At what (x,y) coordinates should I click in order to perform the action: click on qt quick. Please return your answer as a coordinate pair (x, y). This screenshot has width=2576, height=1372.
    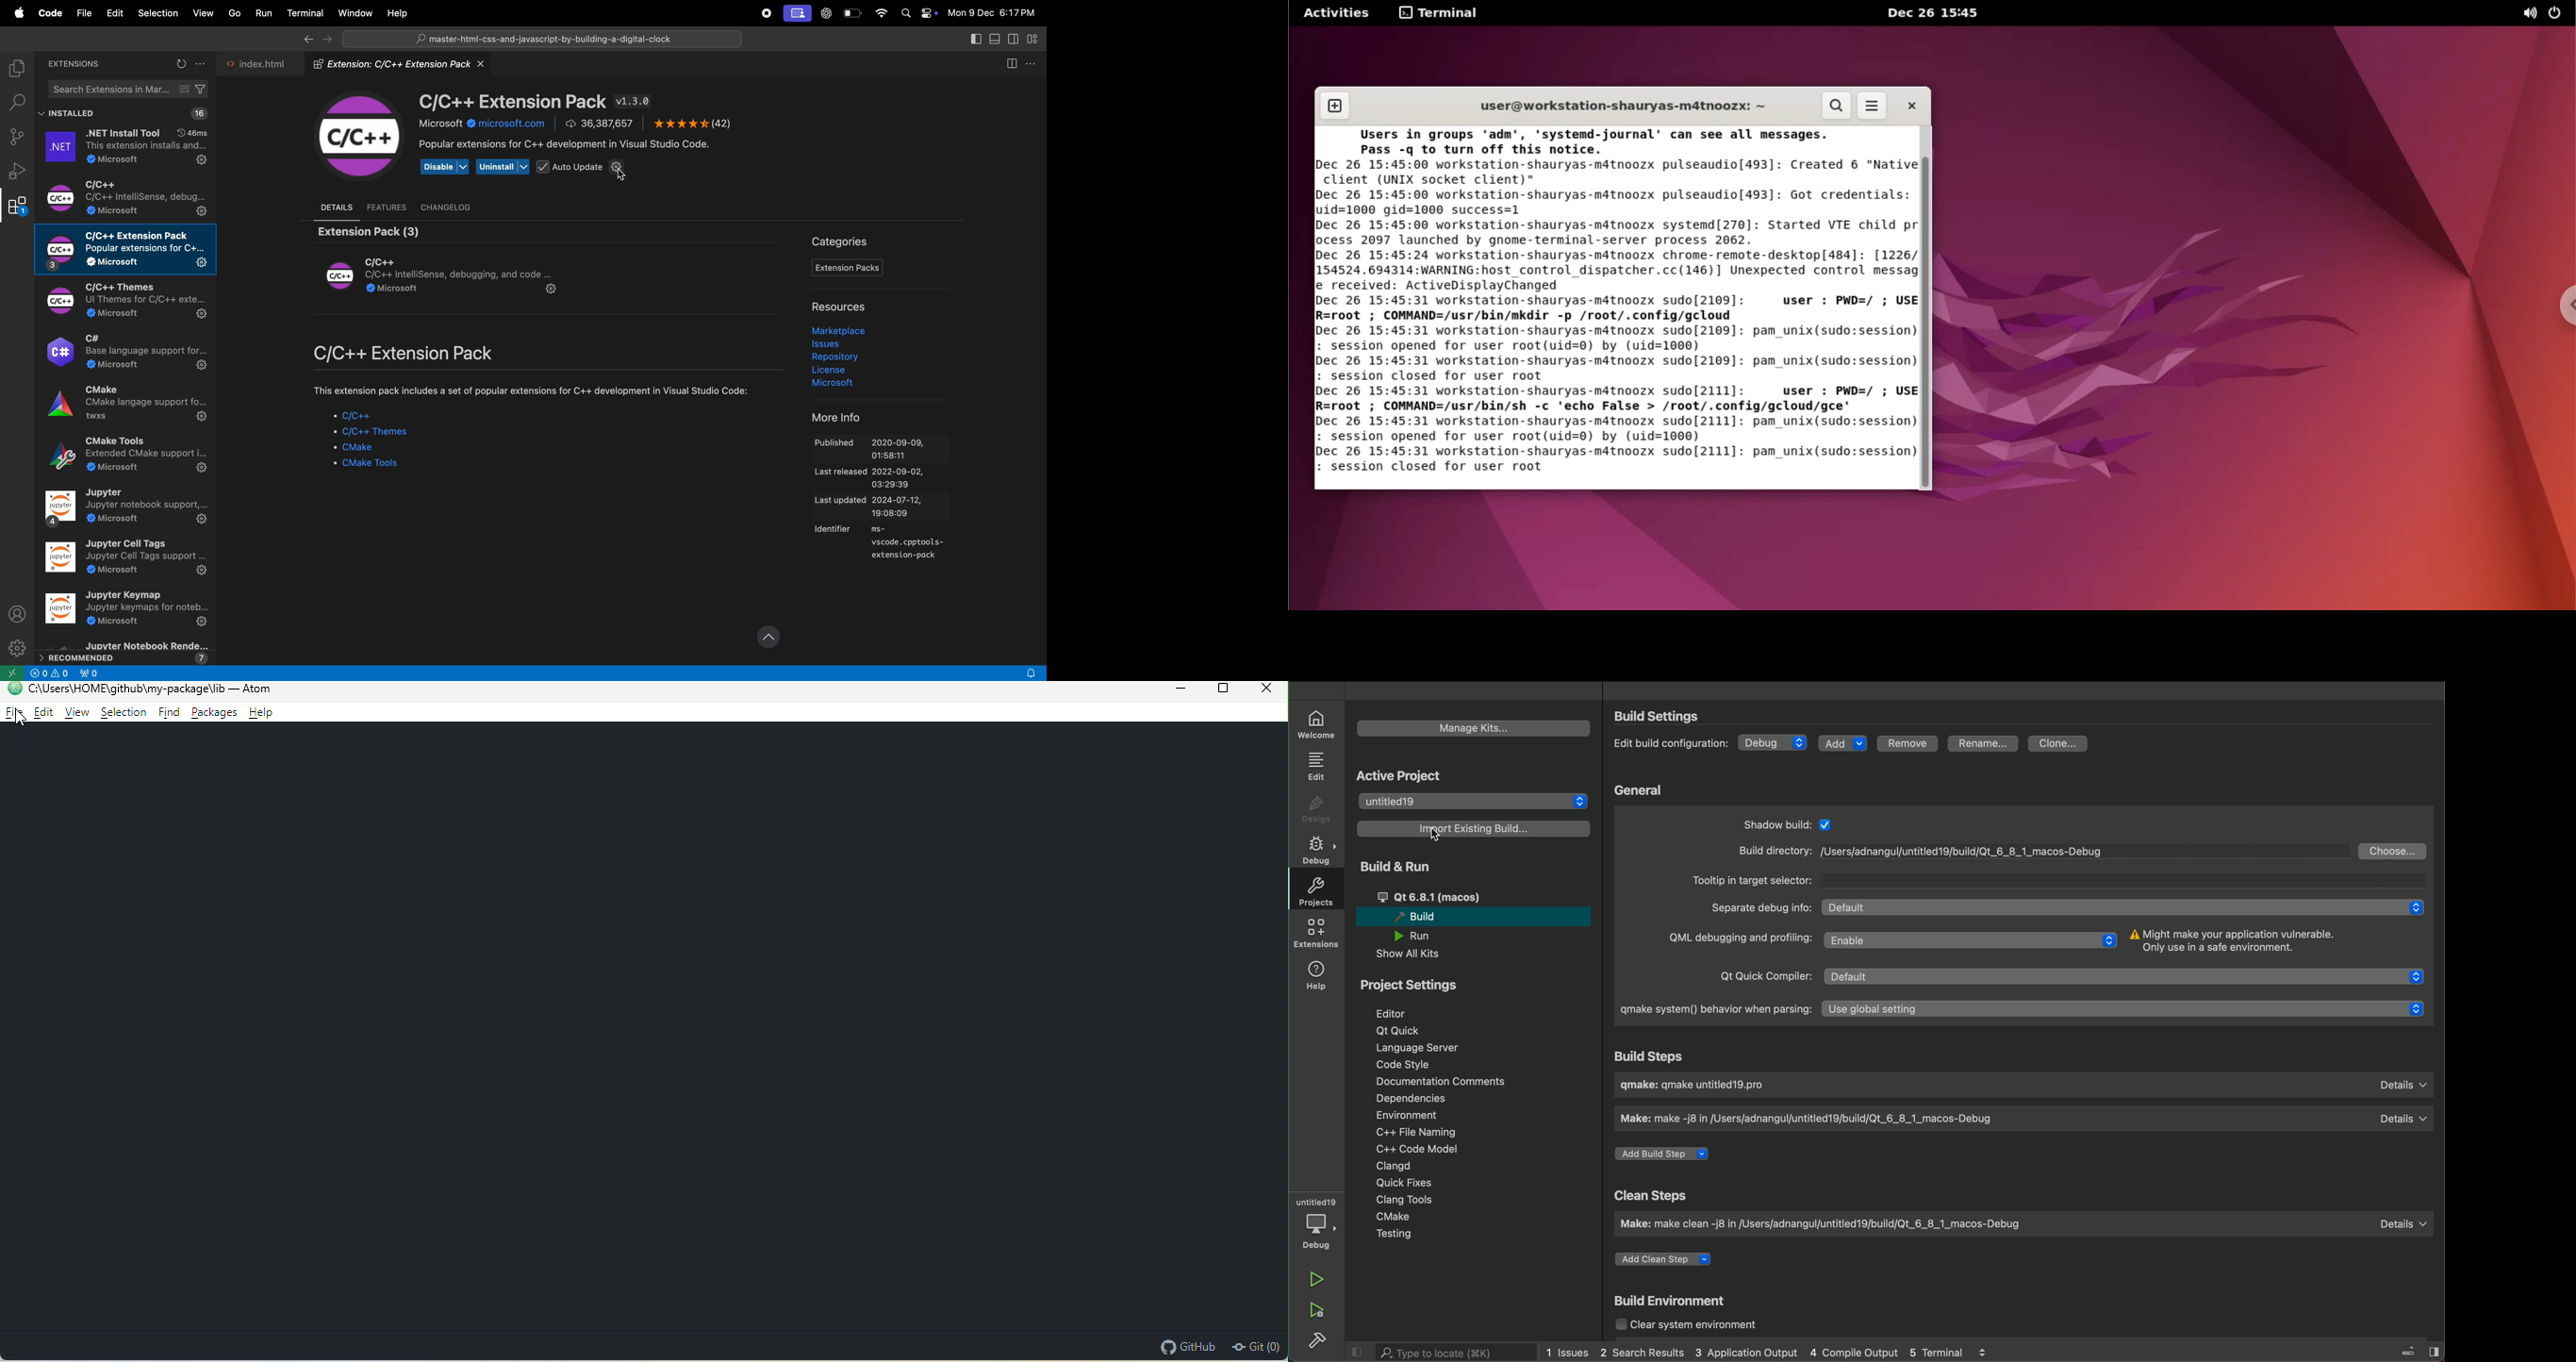
    Looking at the image, I should click on (2074, 975).